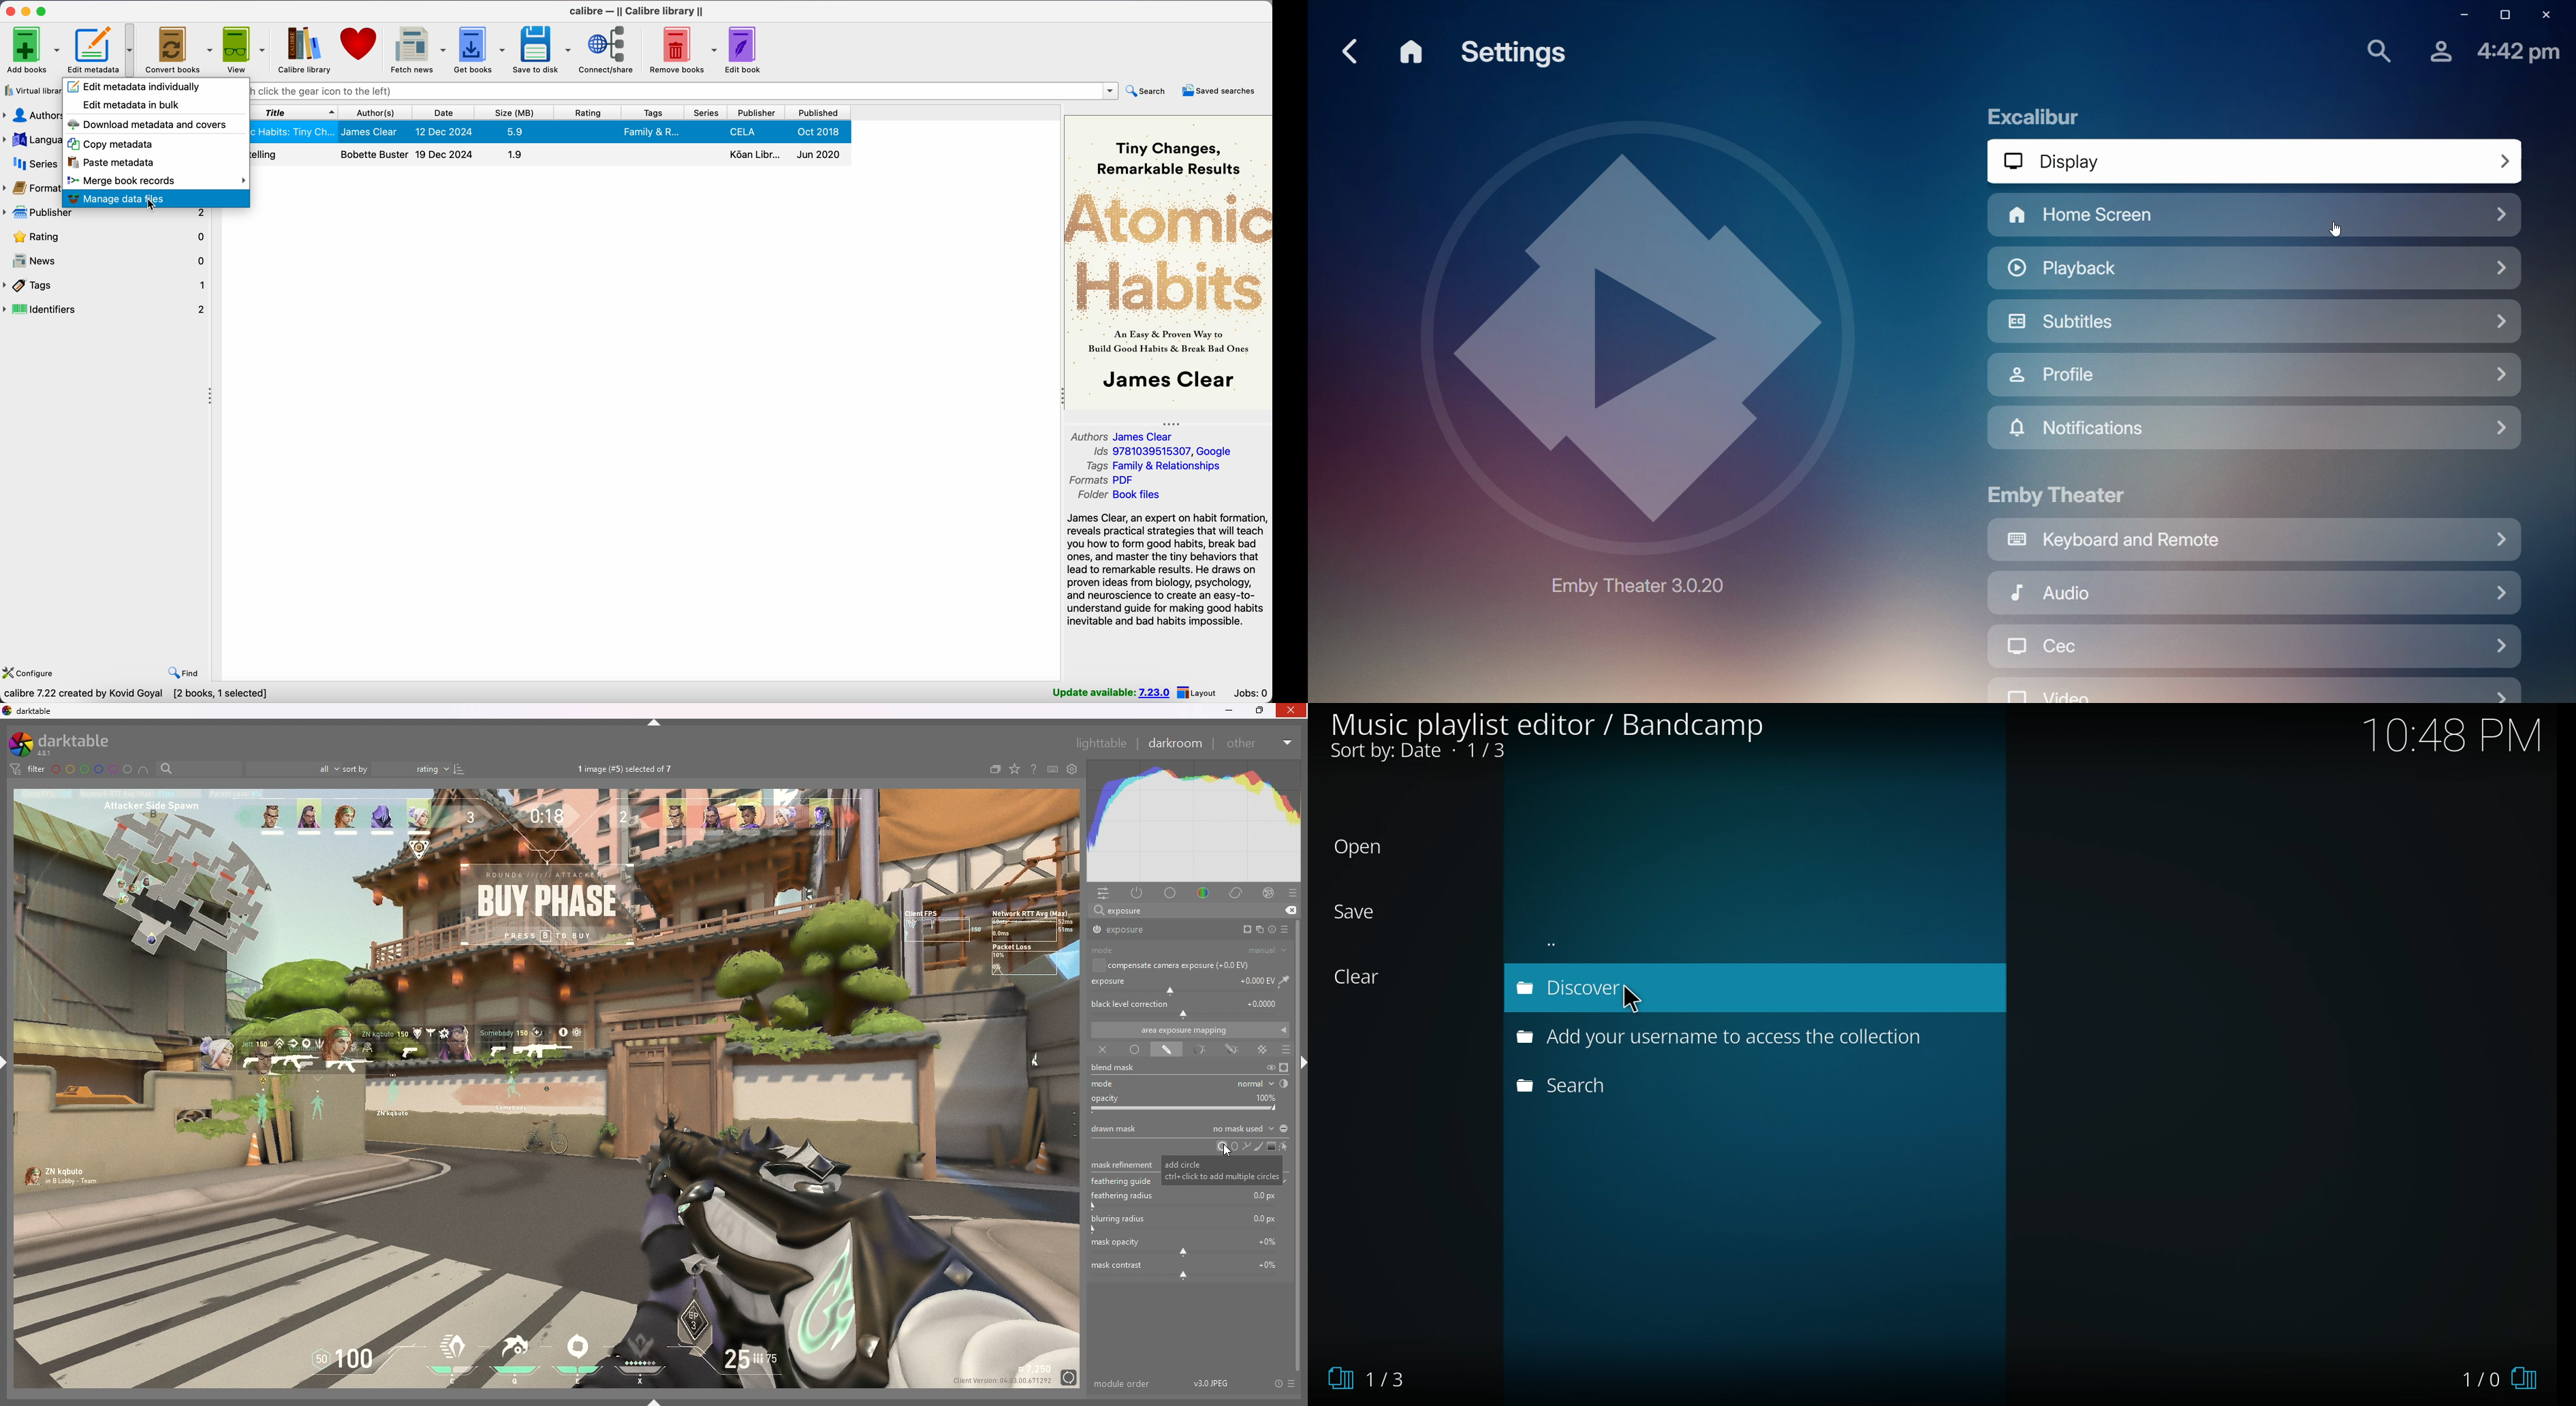 The width and height of the screenshot is (2576, 1428). What do you see at coordinates (1188, 1246) in the screenshot?
I see `mask opacity` at bounding box center [1188, 1246].